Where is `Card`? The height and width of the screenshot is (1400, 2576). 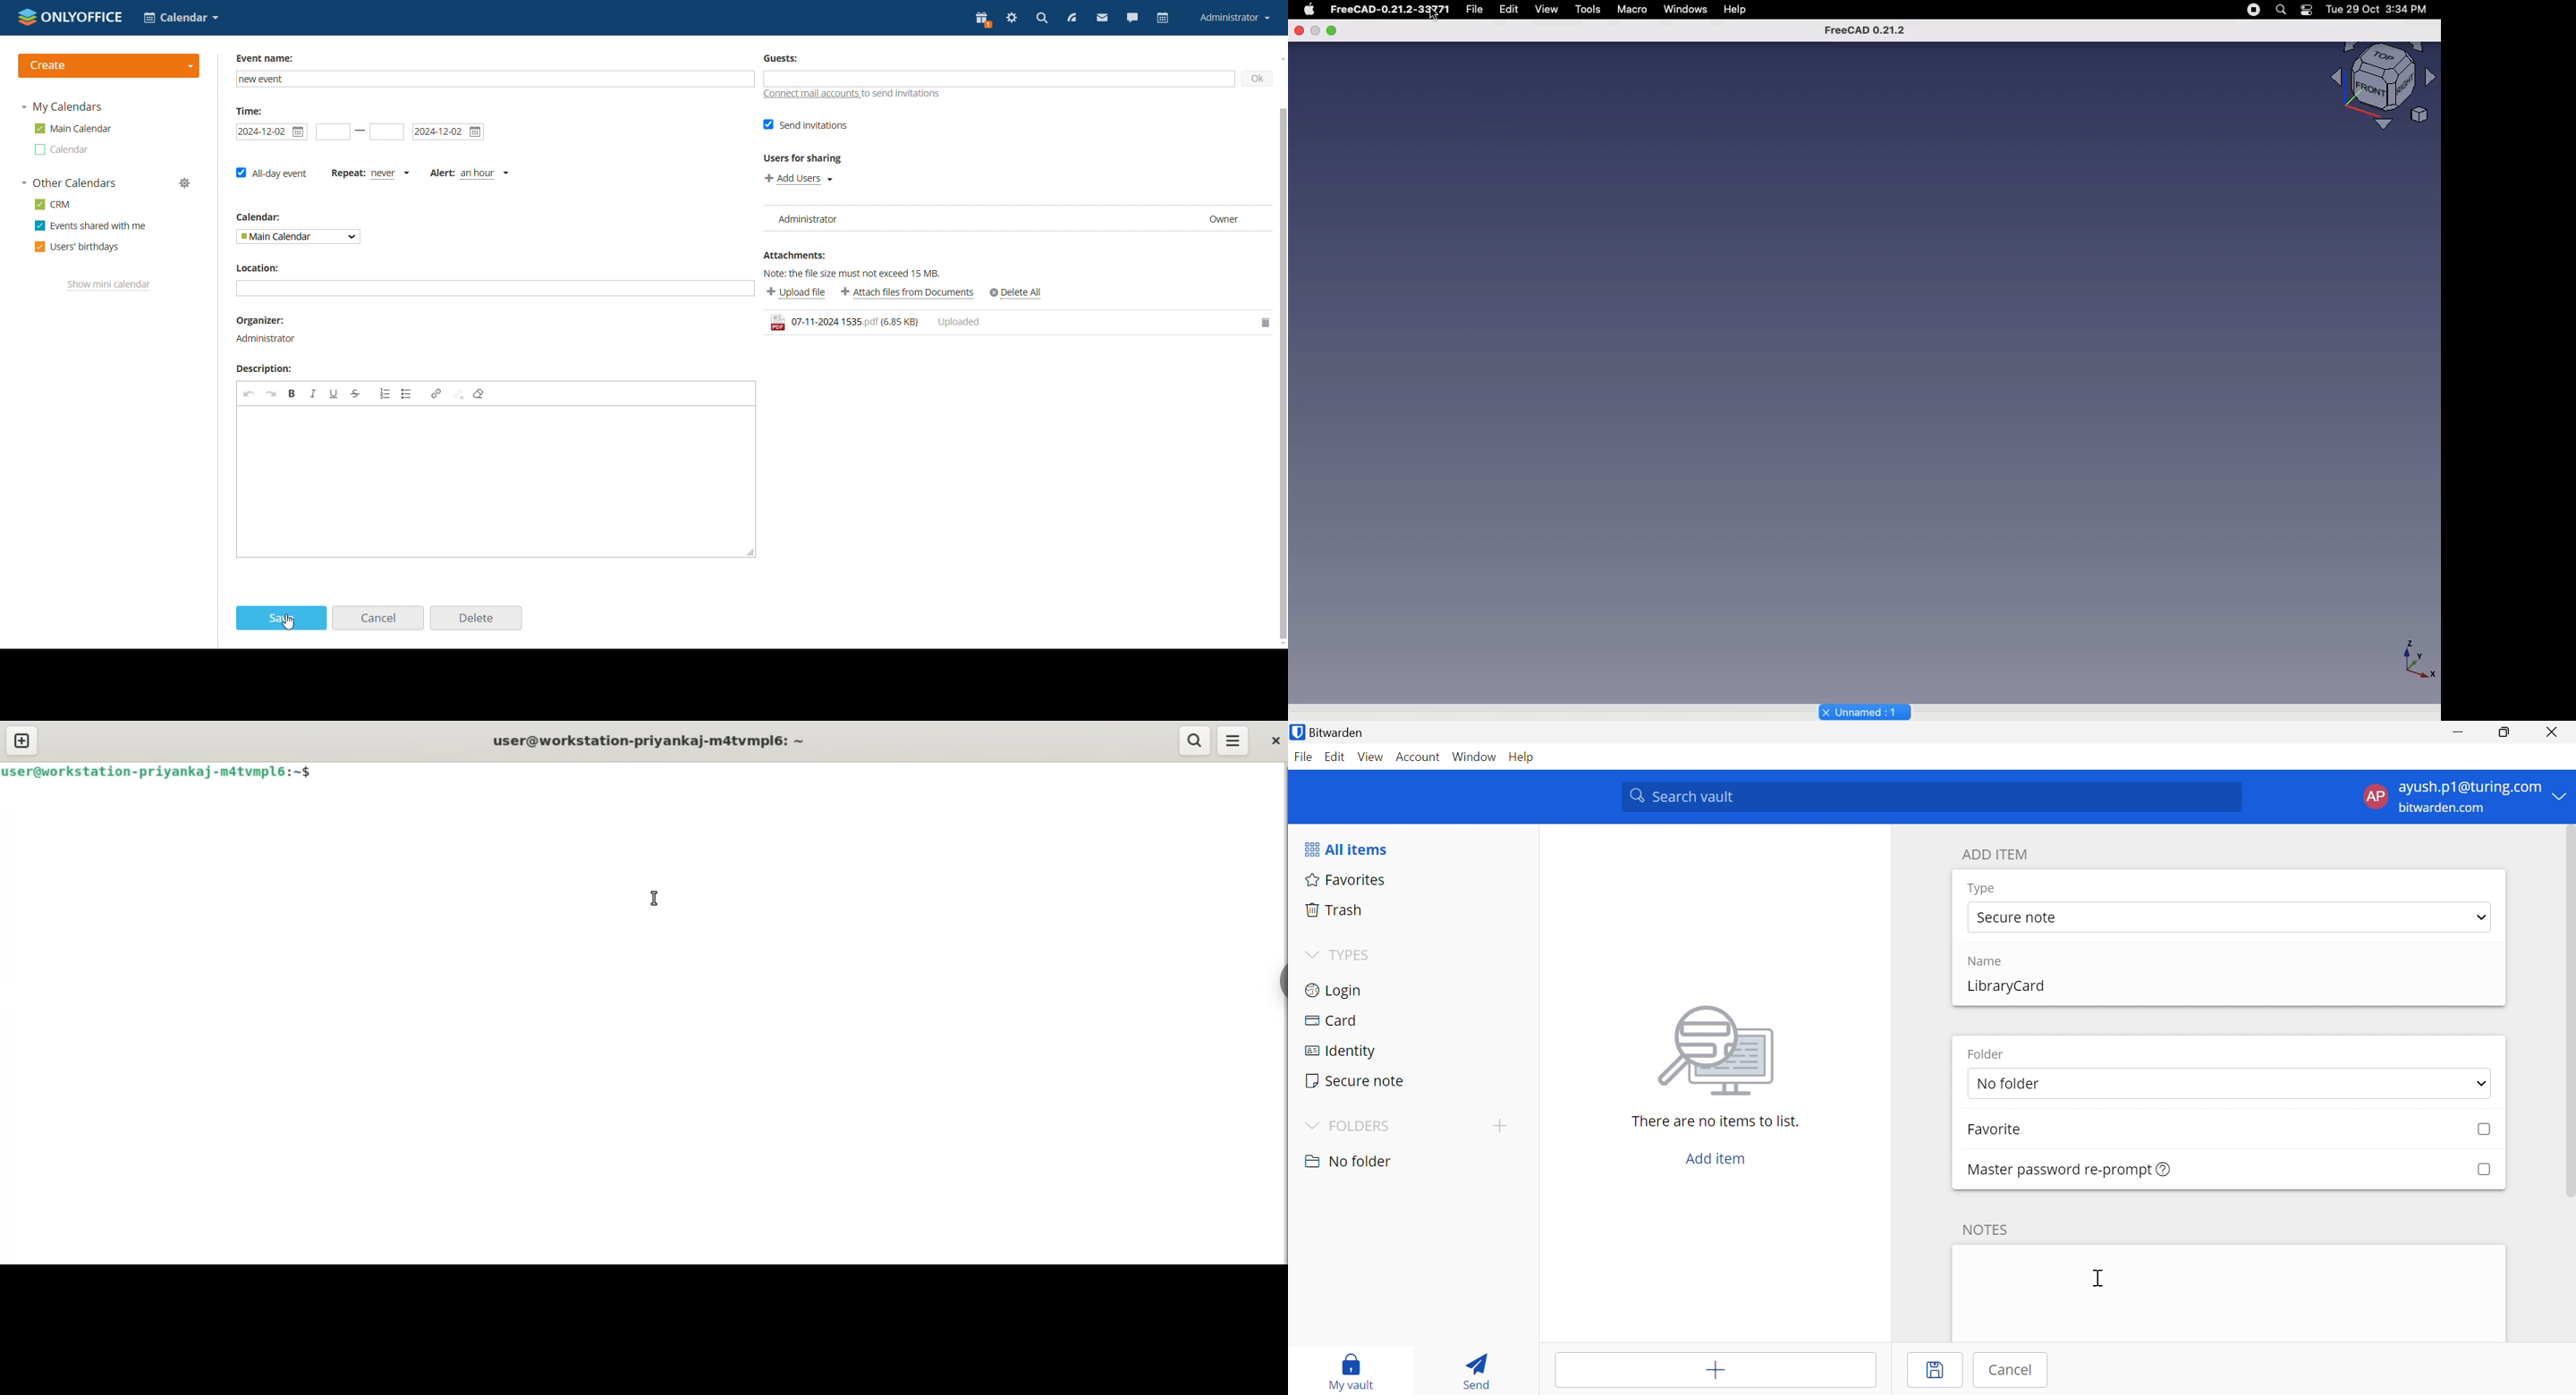 Card is located at coordinates (1408, 1018).